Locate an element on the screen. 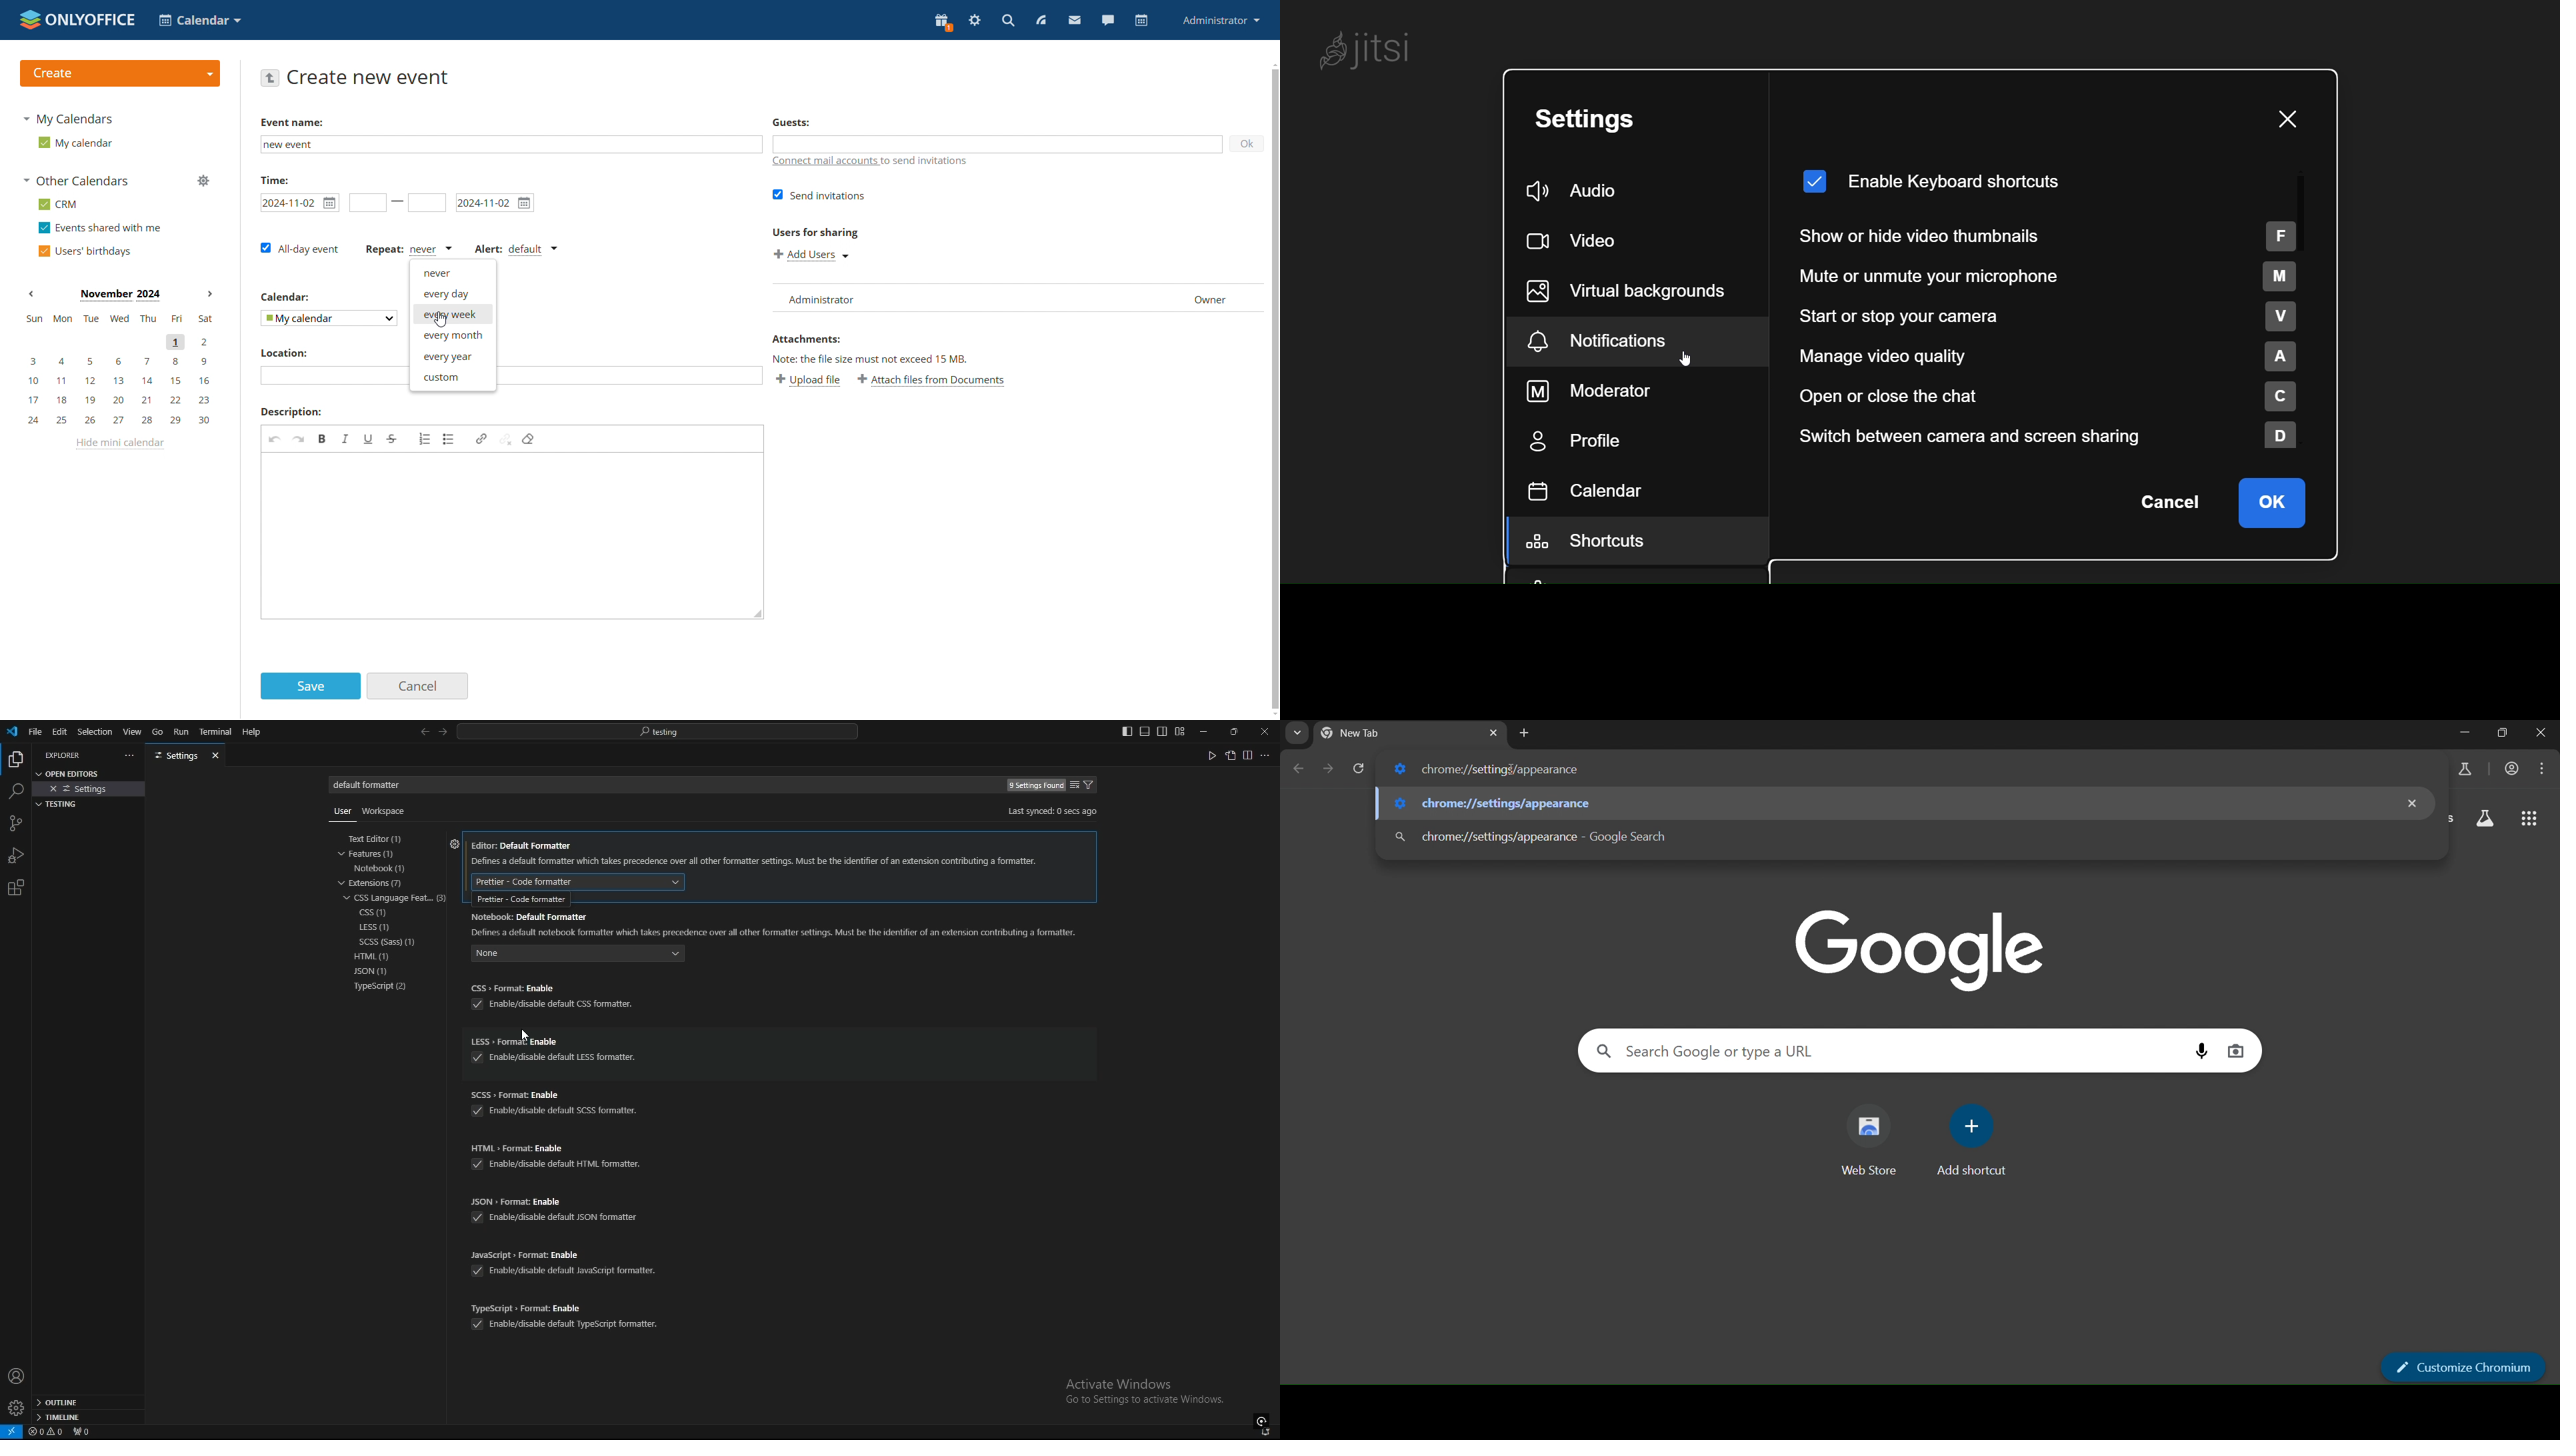 Image resolution: width=2576 pixels, height=1456 pixels. default formatter is located at coordinates (374, 785).